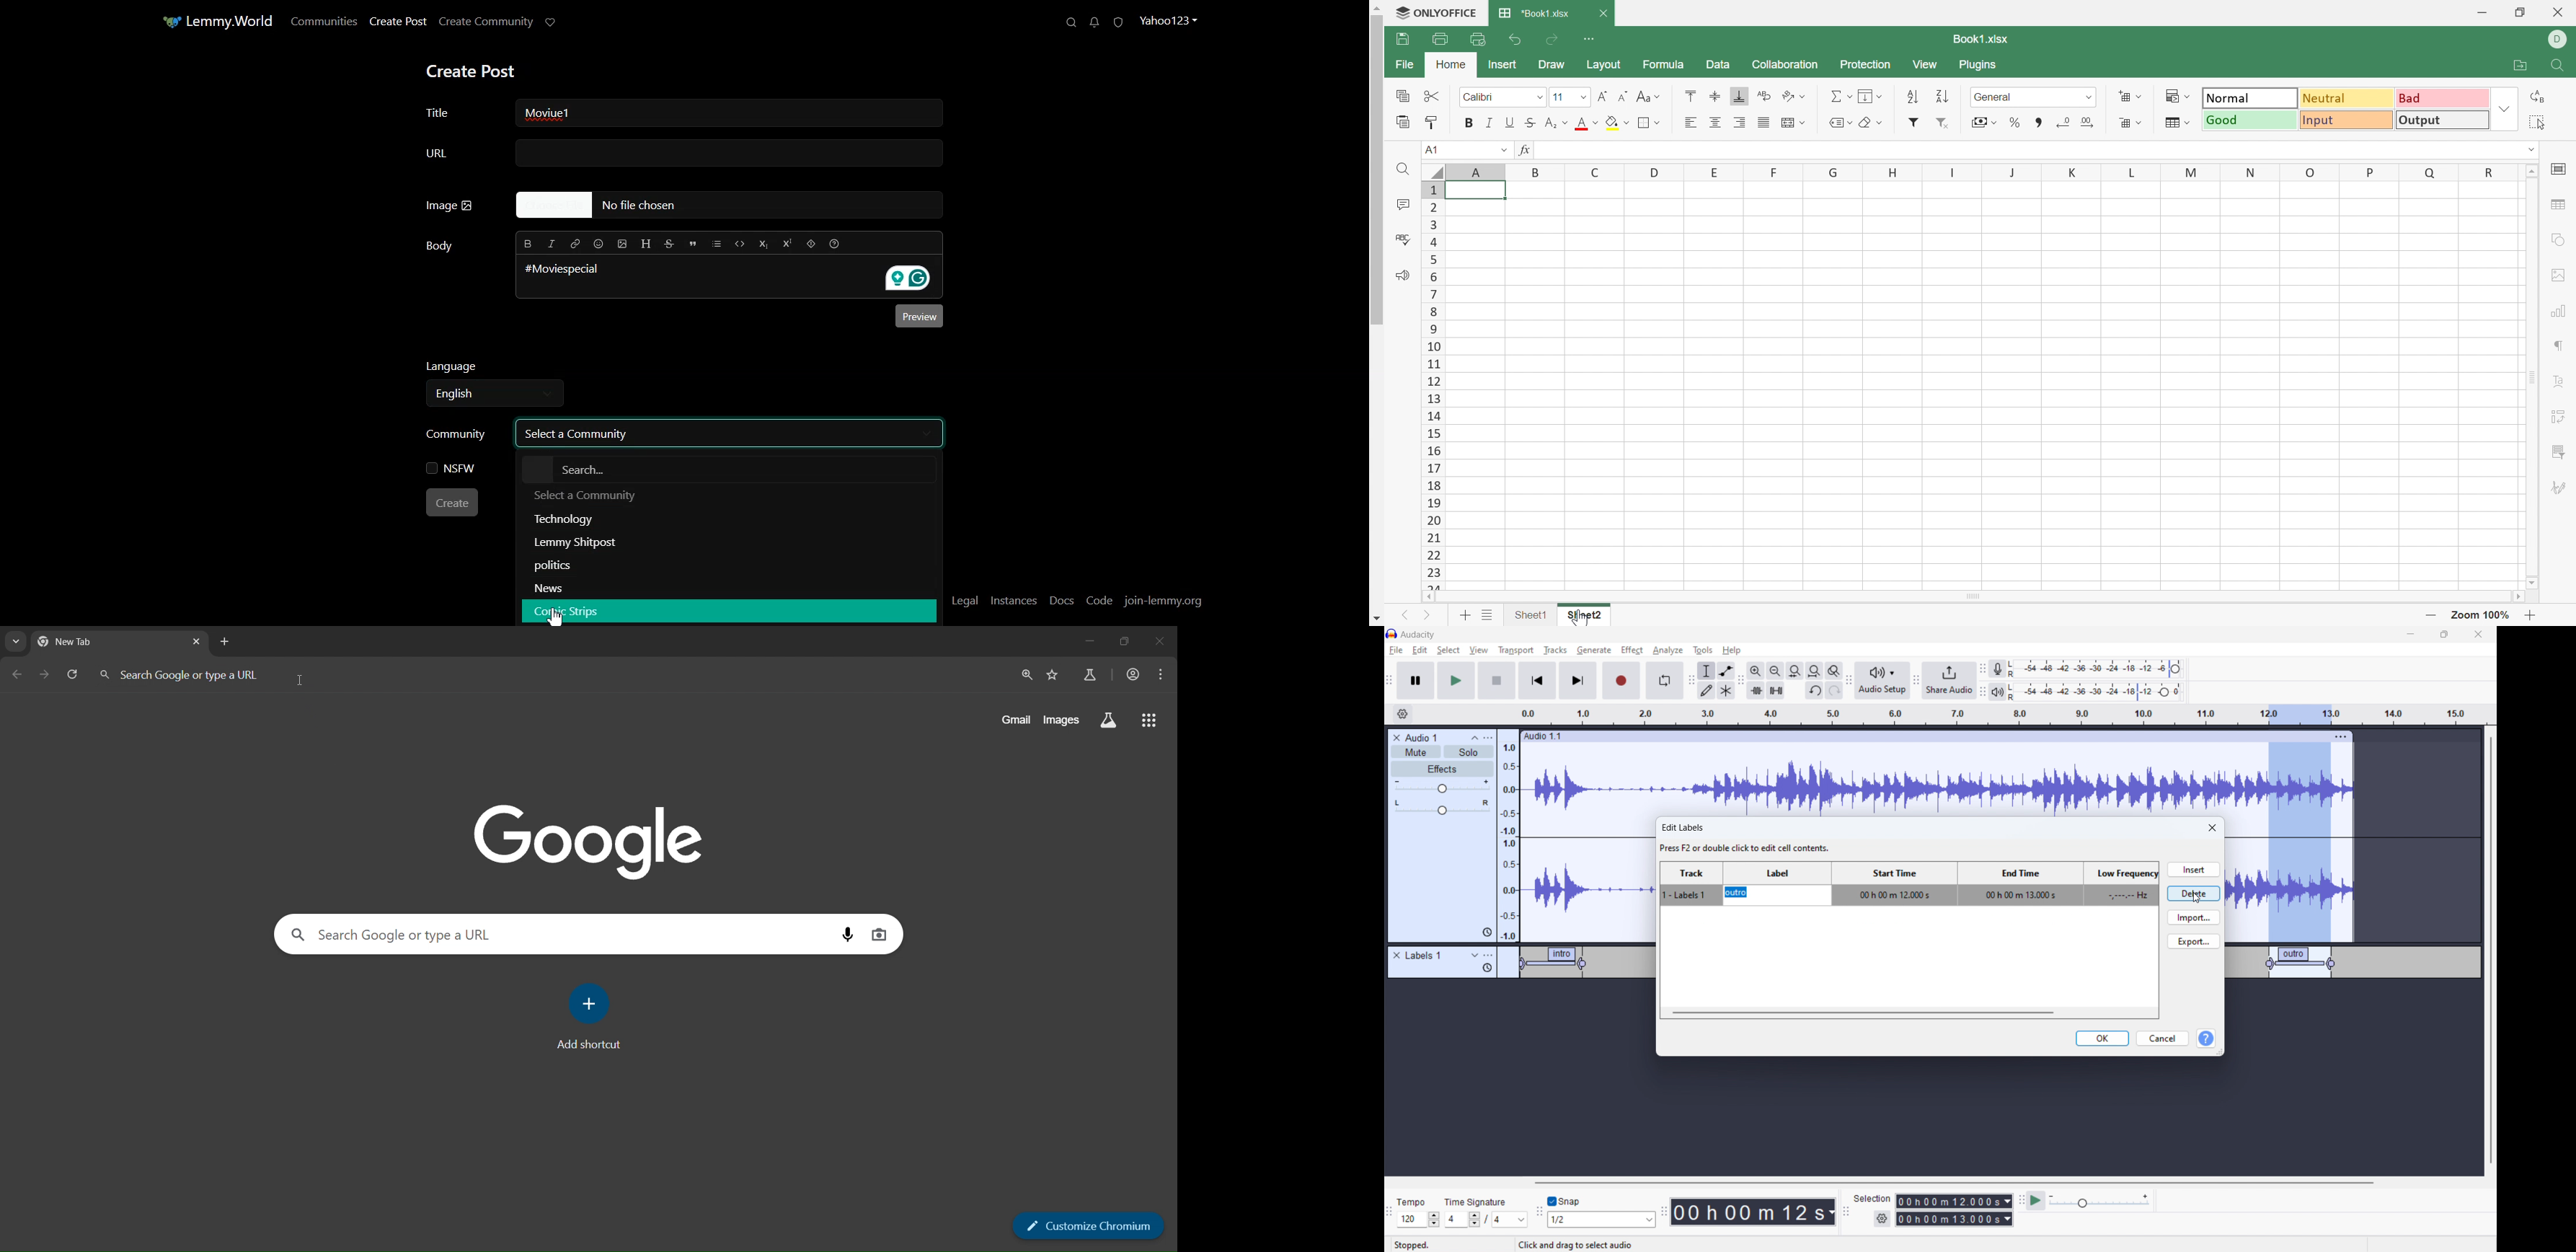 This screenshot has height=1260, width=2576. What do you see at coordinates (2191, 122) in the screenshot?
I see `Drop Down` at bounding box center [2191, 122].